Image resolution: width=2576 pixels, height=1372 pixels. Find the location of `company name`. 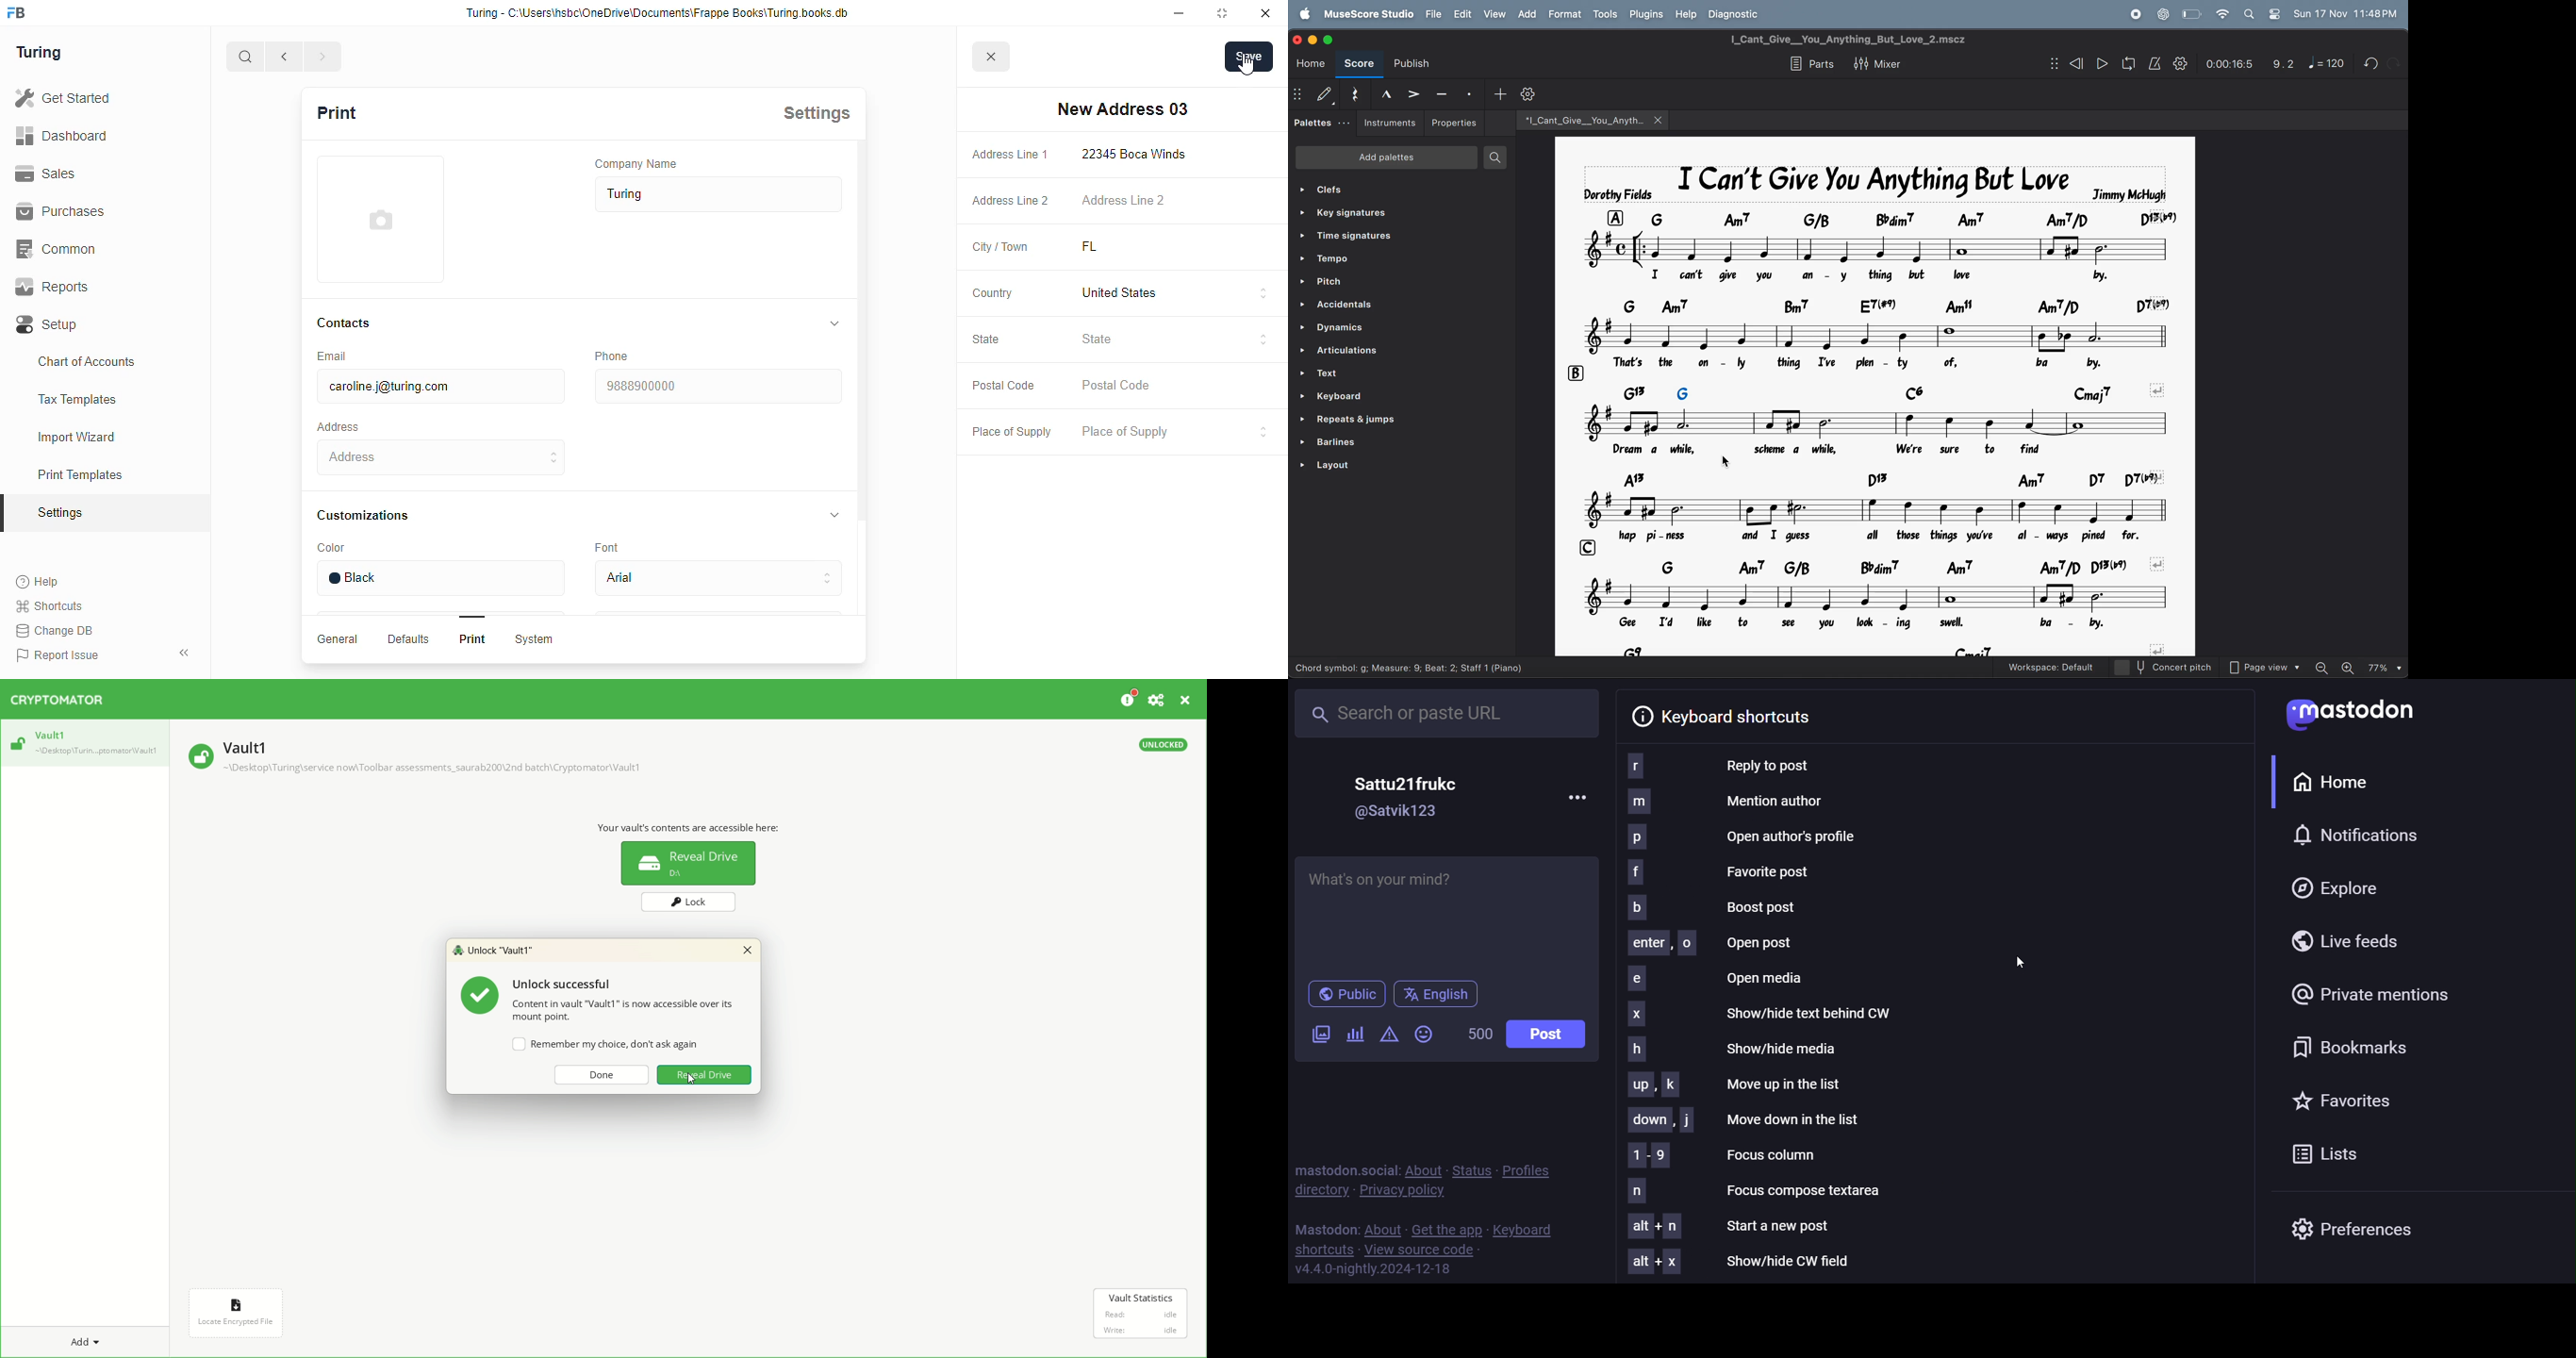

company name is located at coordinates (636, 163).